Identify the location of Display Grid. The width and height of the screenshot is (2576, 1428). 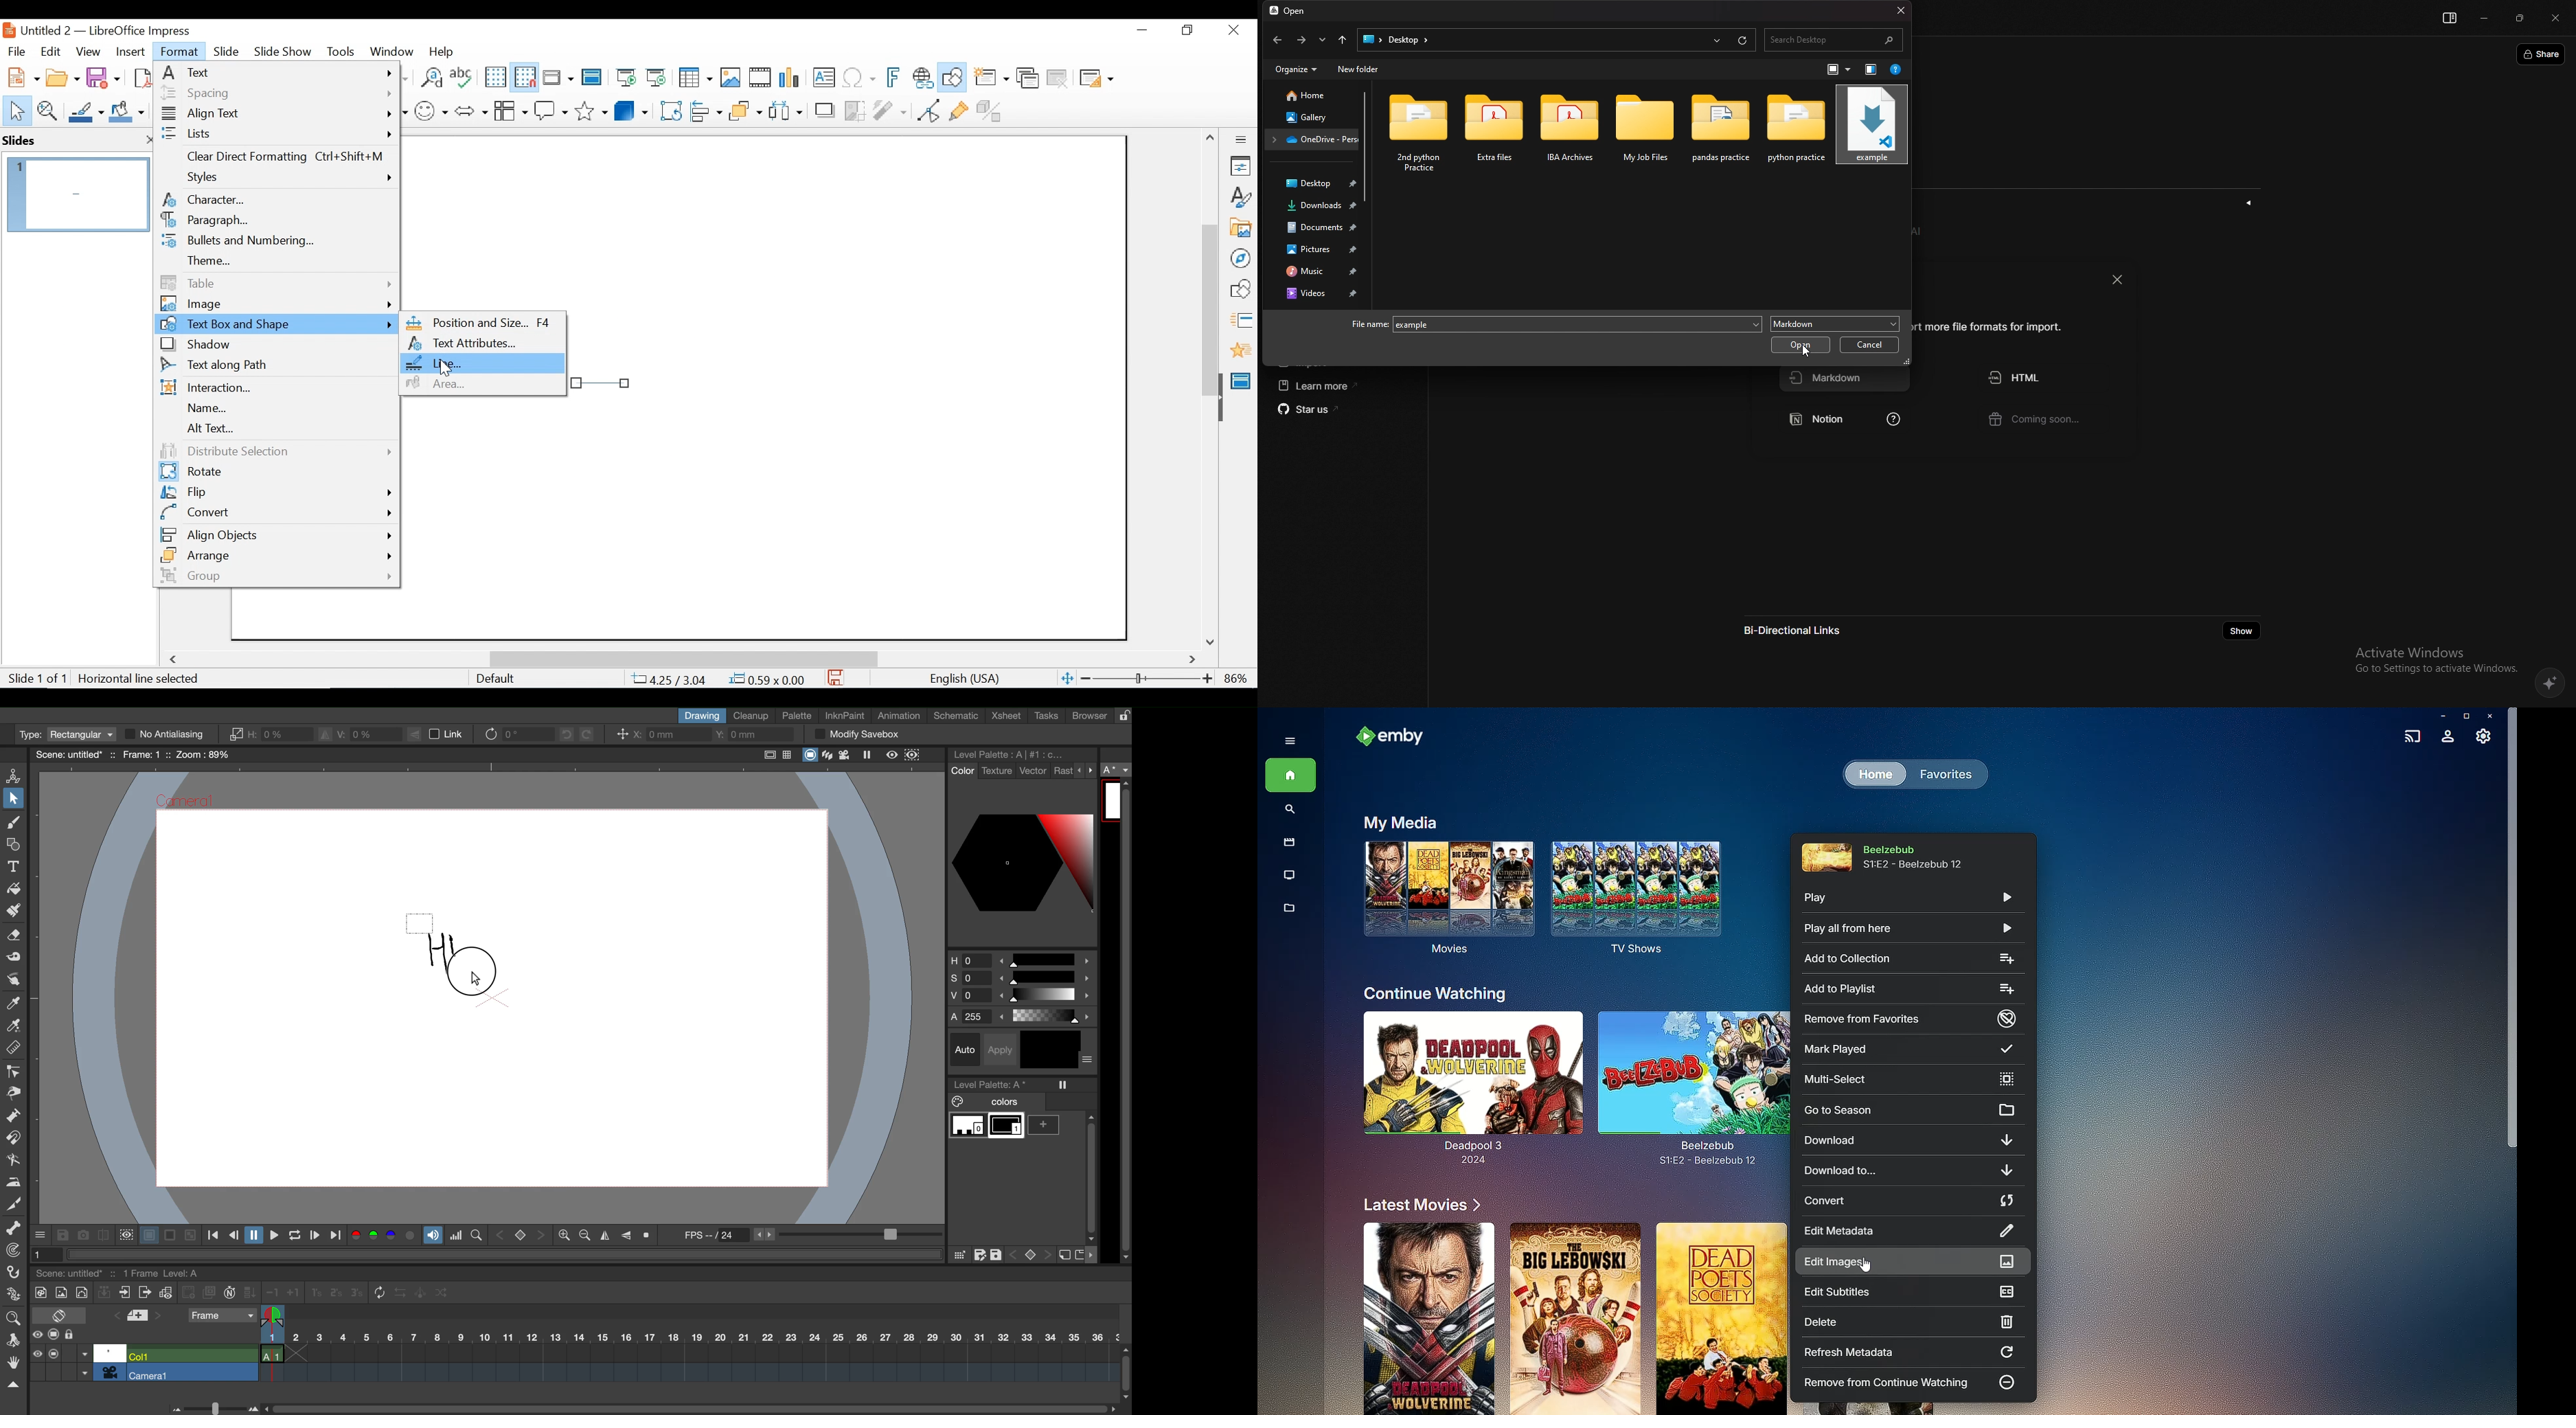
(494, 77).